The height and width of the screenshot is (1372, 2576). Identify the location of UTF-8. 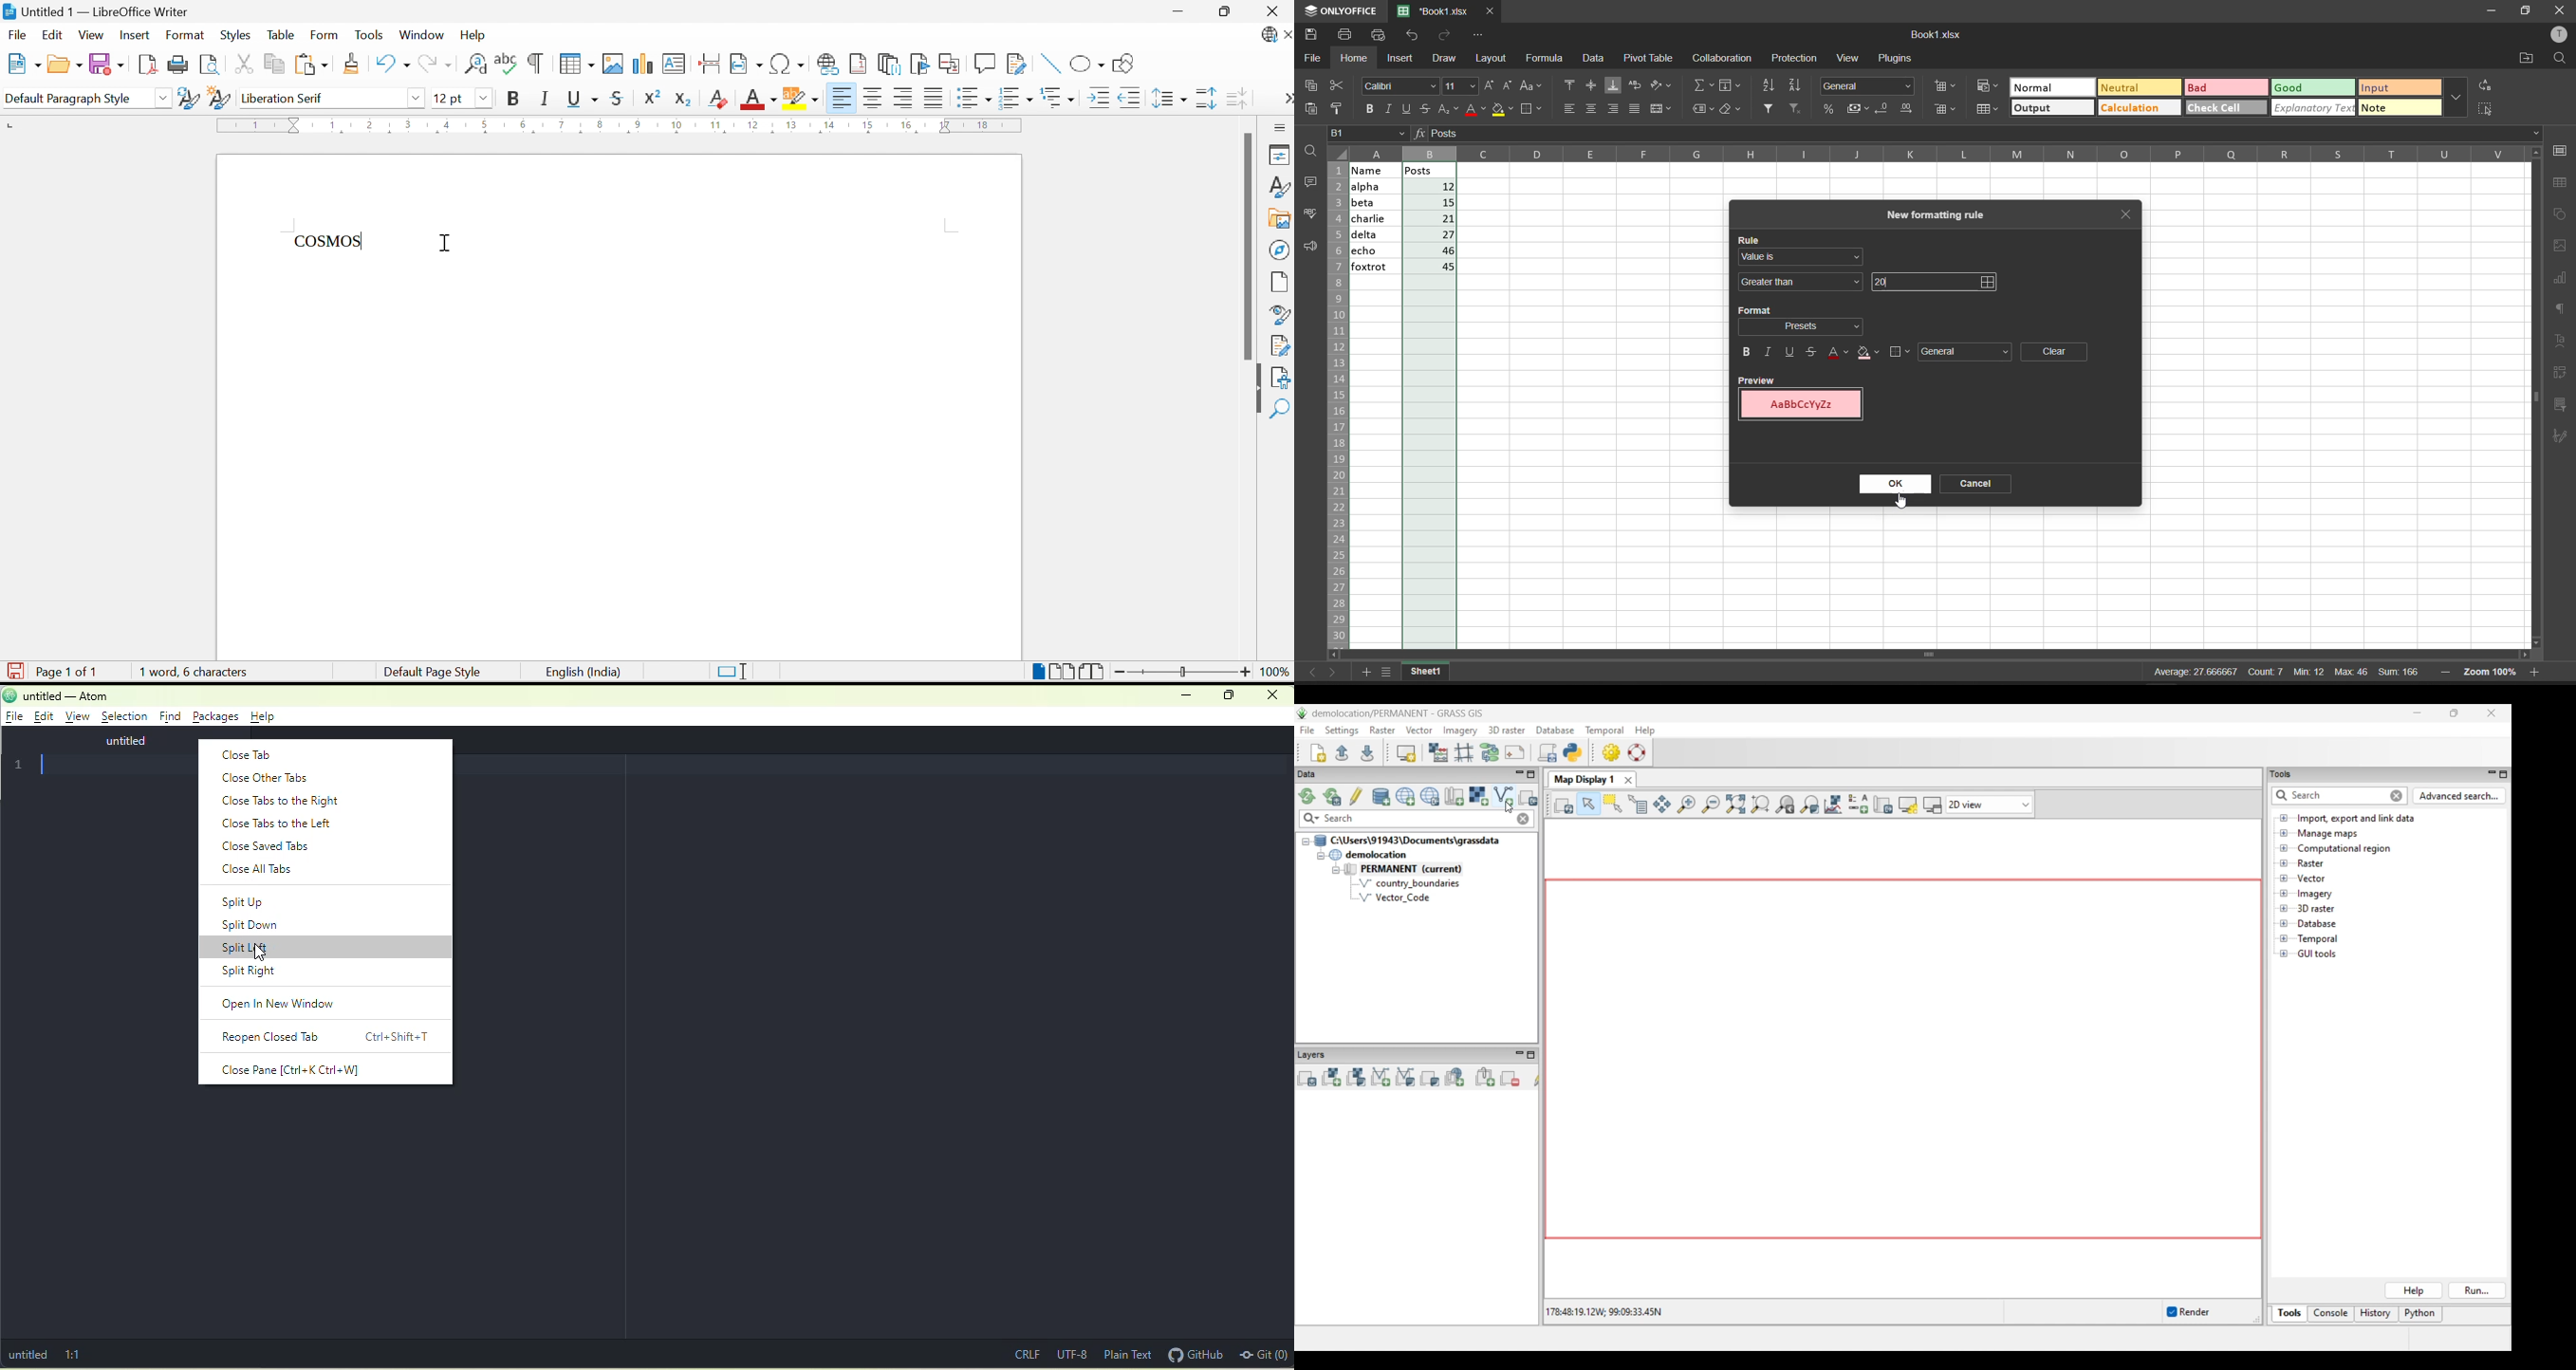
(1072, 1354).